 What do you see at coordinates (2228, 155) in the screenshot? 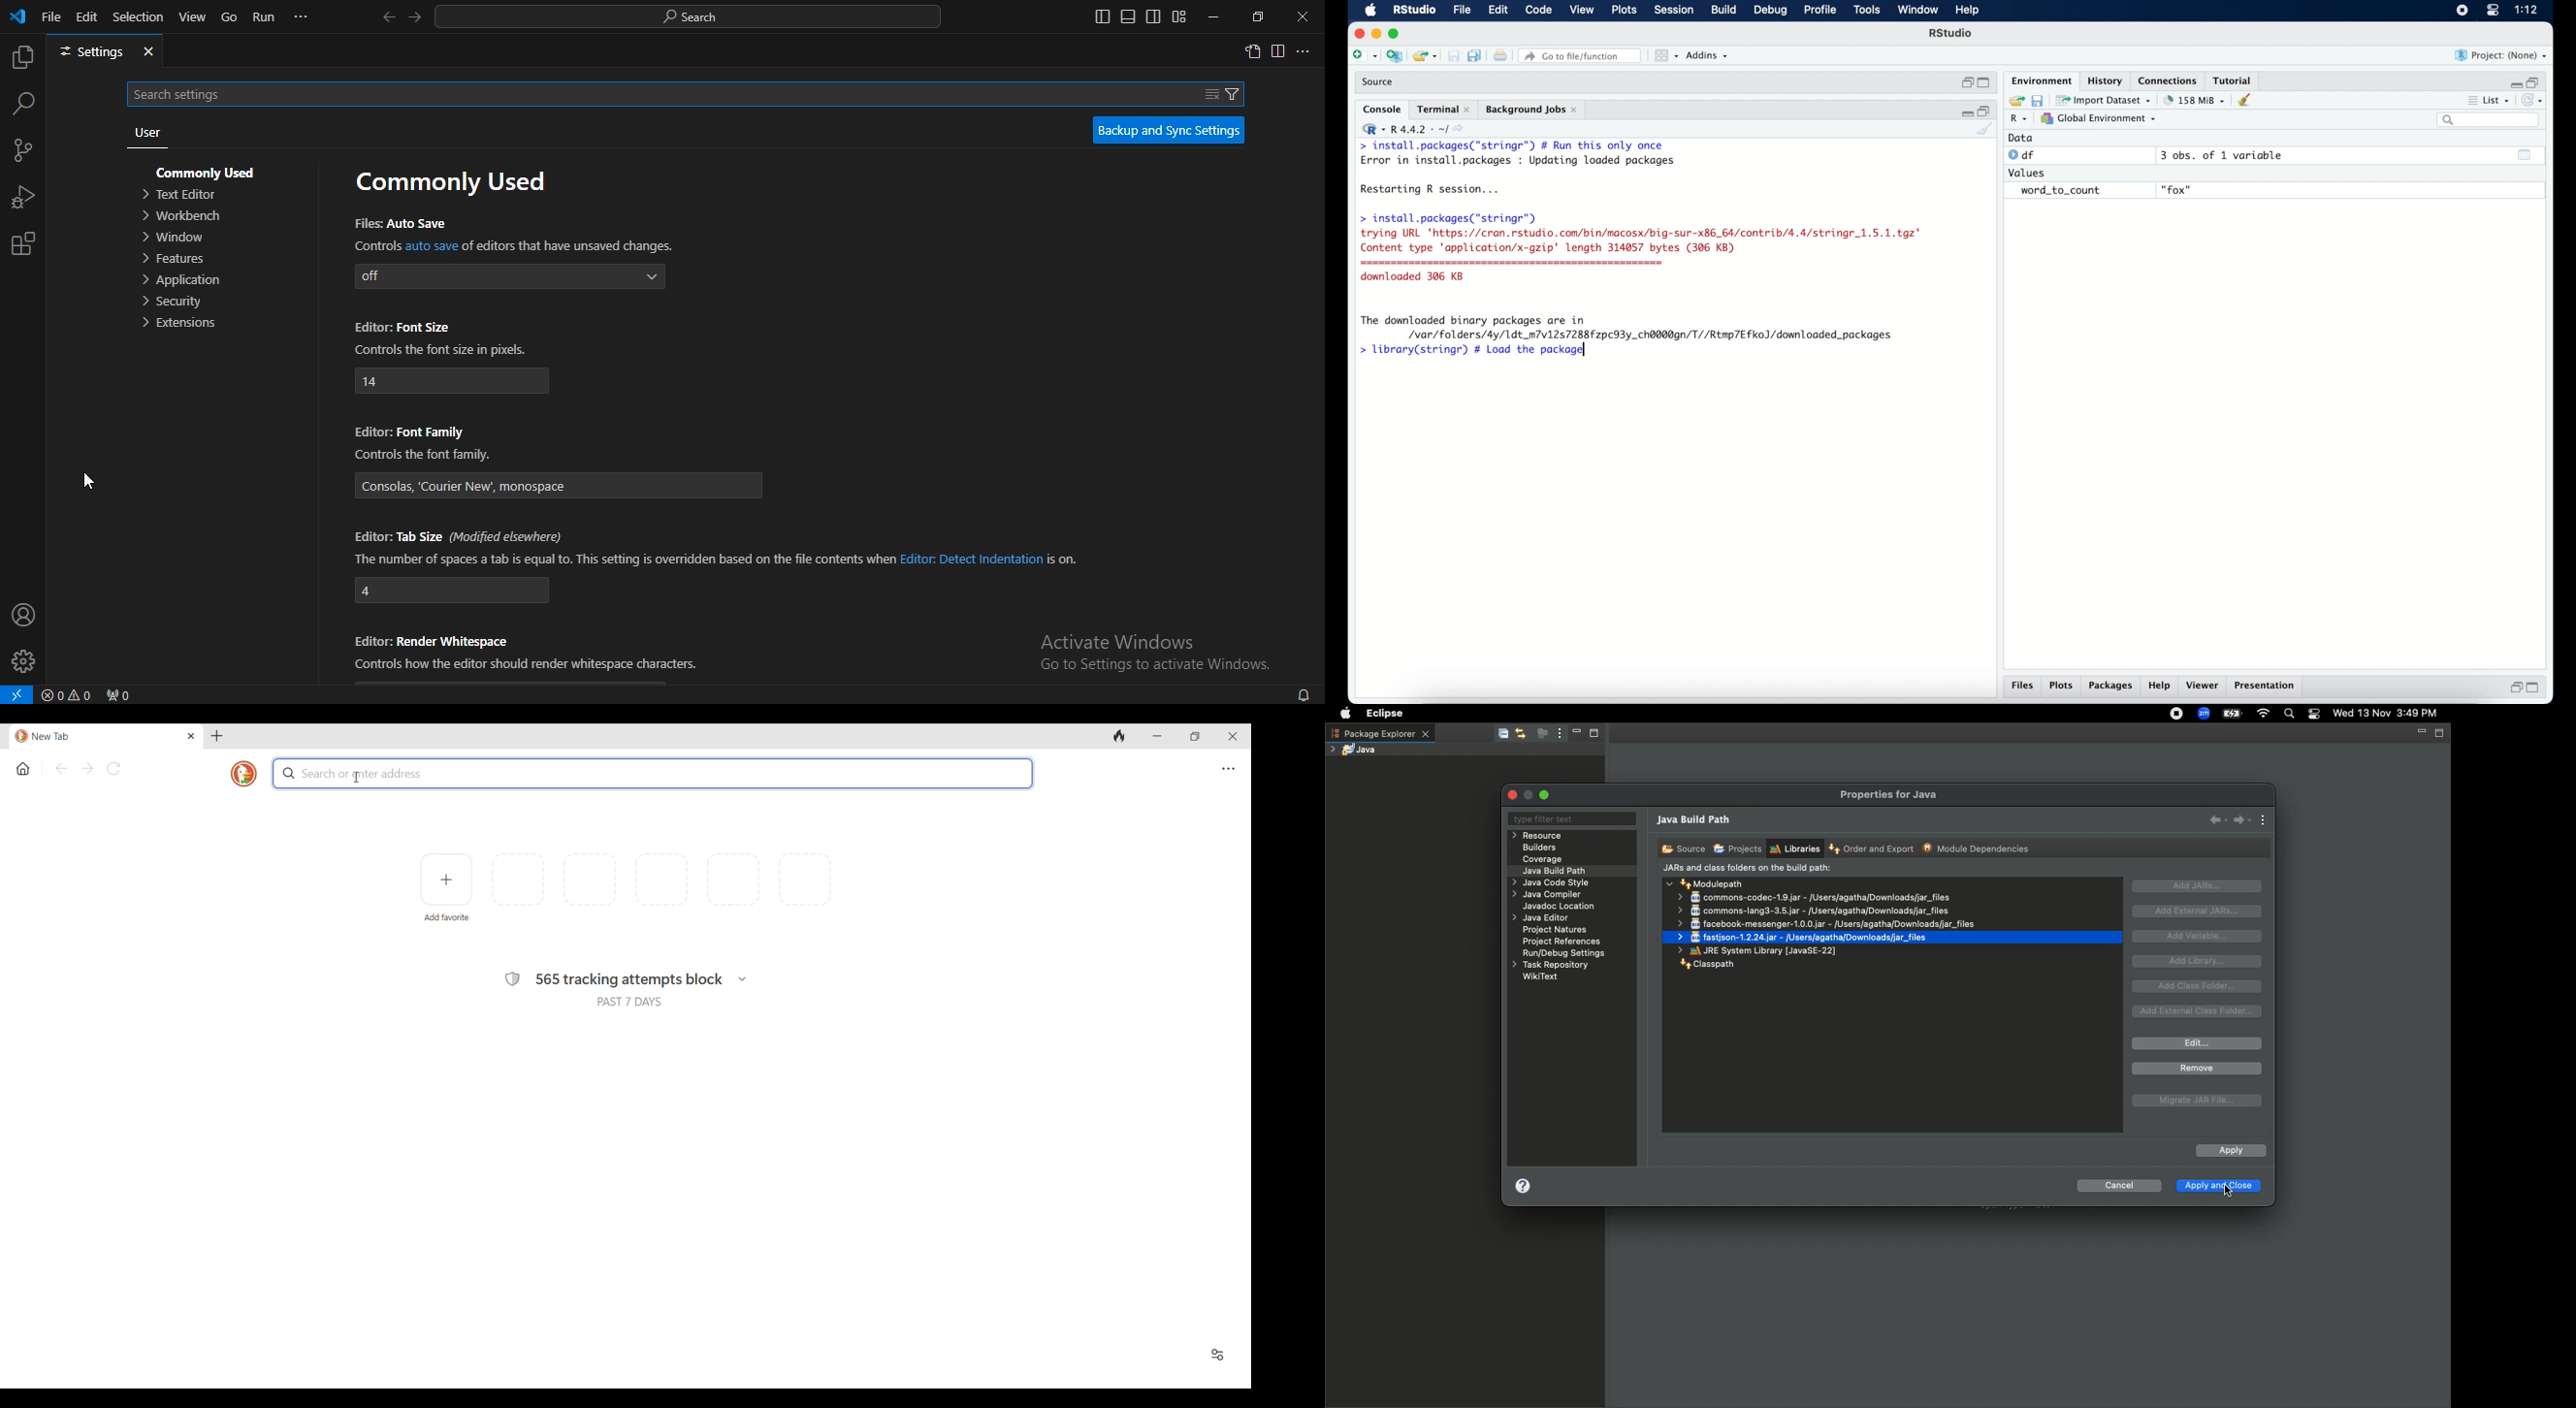
I see `3 obs, of 1 variable` at bounding box center [2228, 155].